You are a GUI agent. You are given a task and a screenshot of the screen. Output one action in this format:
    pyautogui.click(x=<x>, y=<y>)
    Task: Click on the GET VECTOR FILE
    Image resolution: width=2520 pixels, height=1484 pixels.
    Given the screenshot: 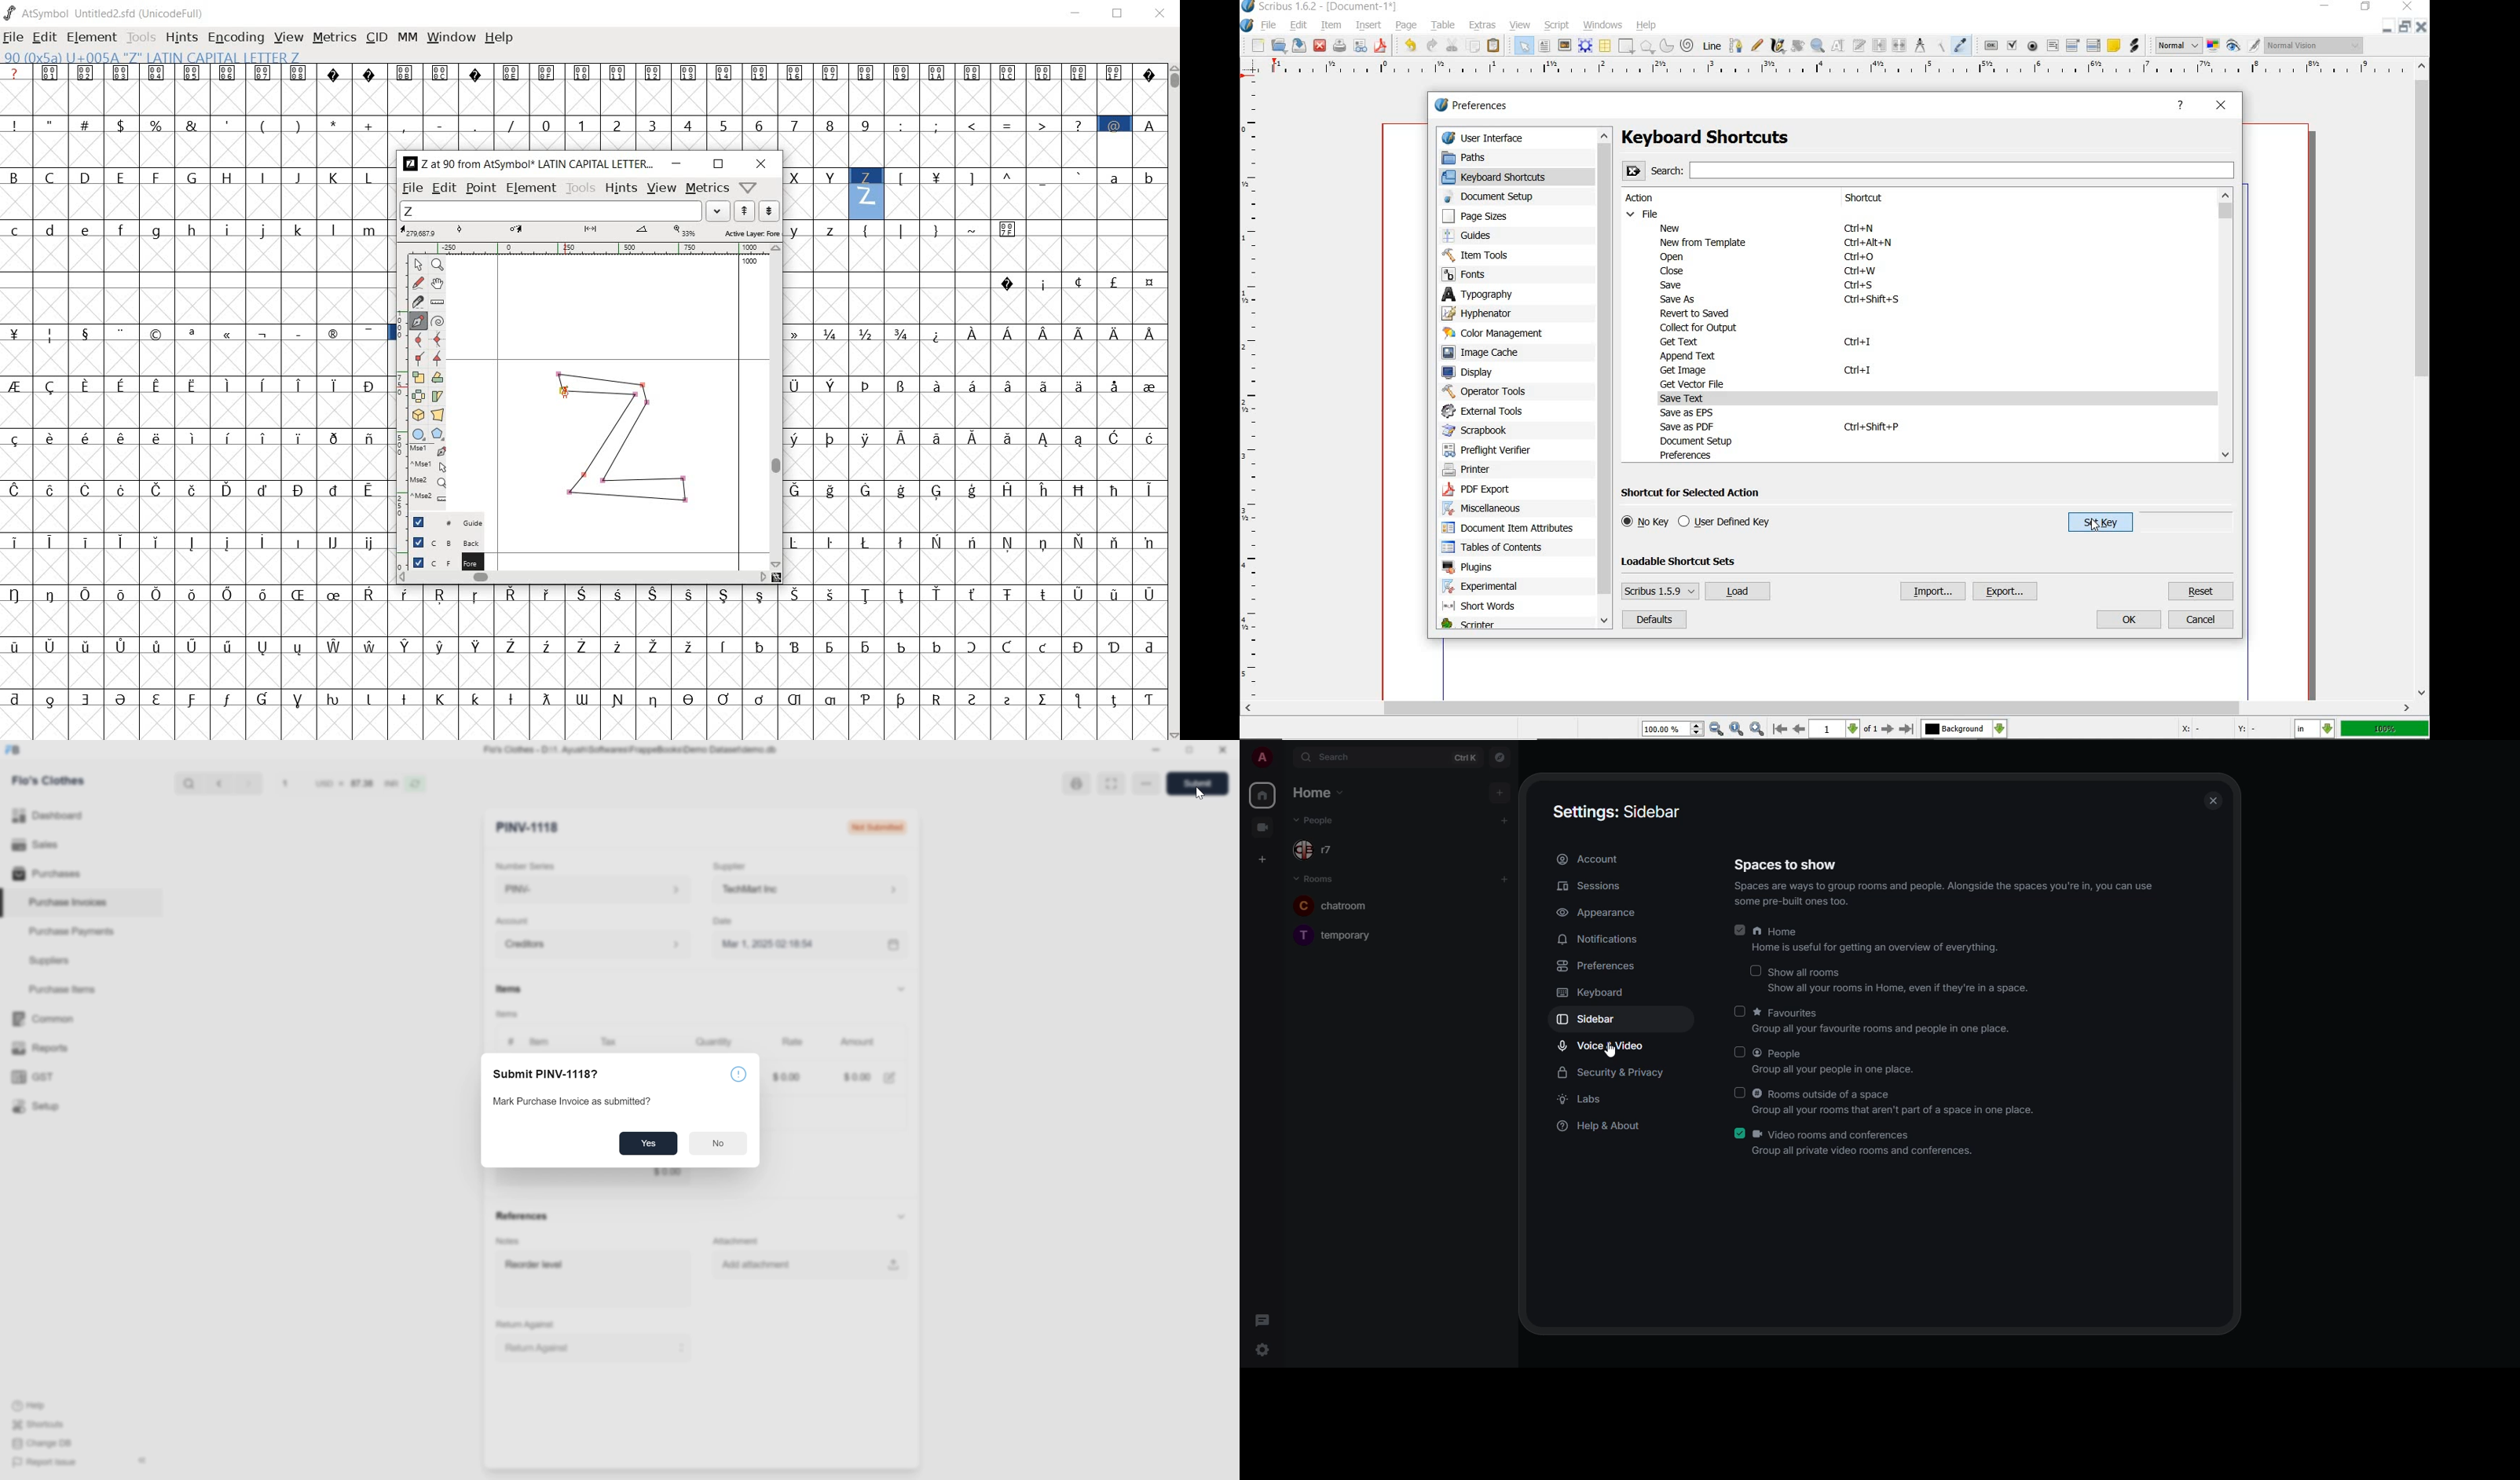 What is the action you would take?
    pyautogui.click(x=1695, y=383)
    